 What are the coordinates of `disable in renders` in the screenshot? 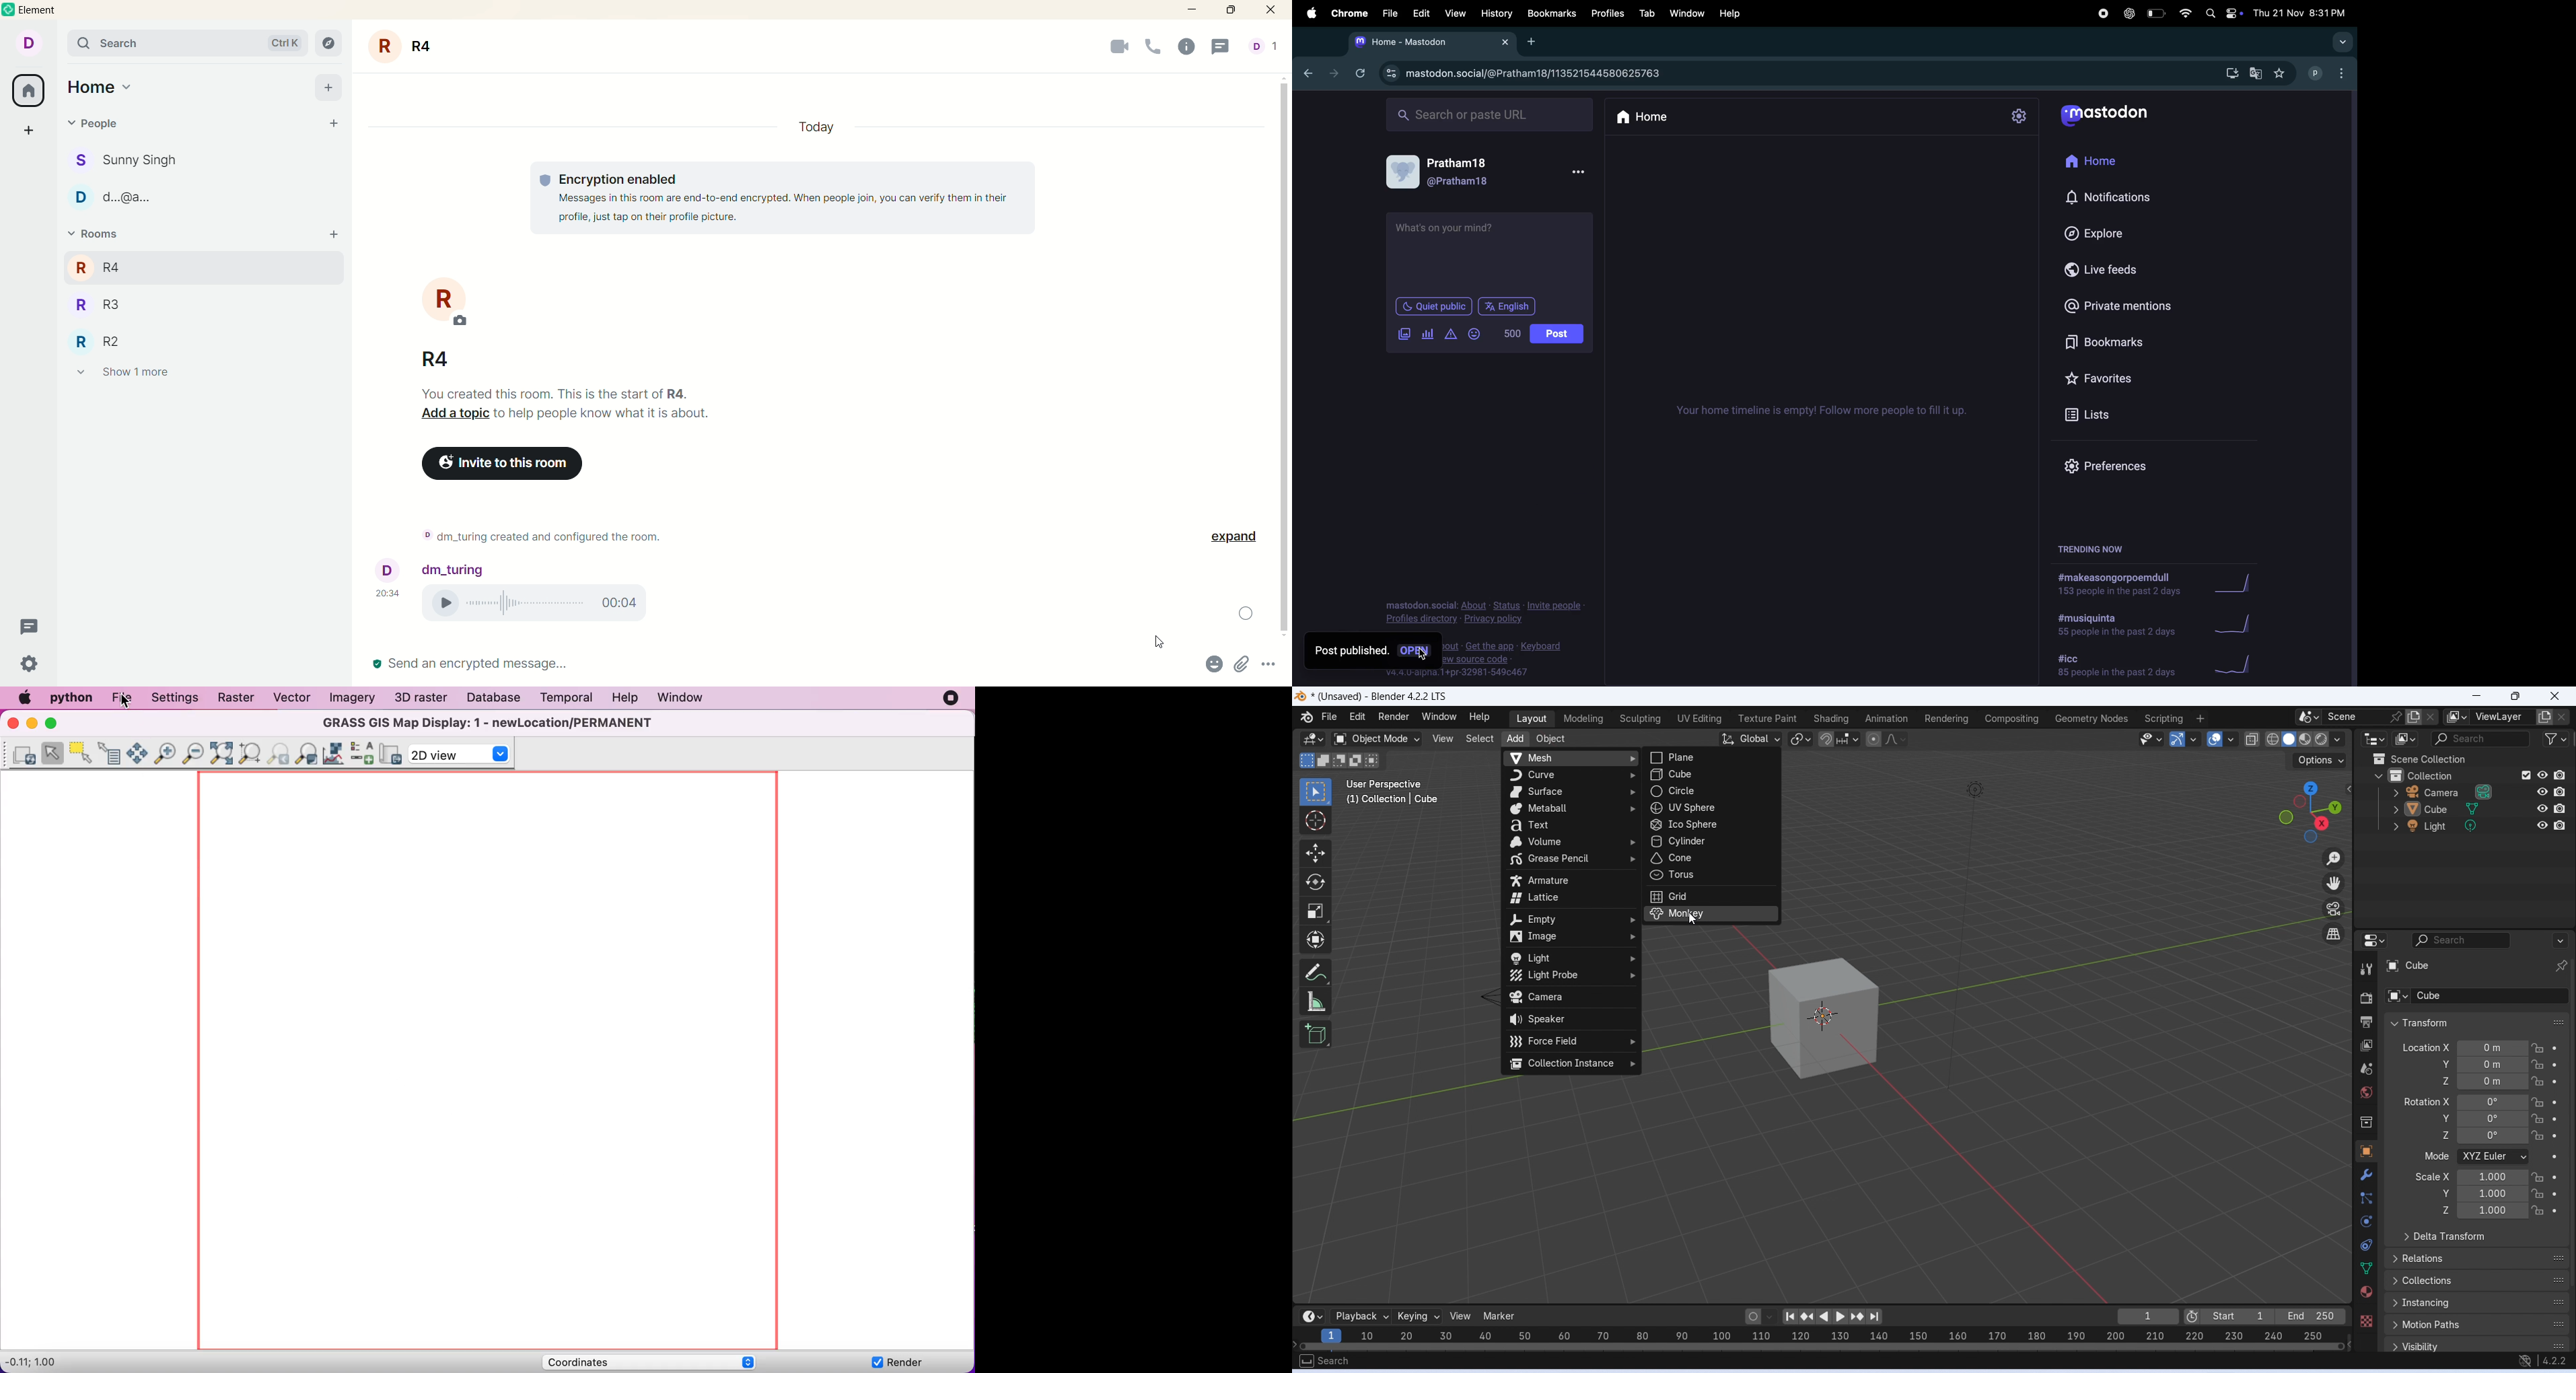 It's located at (2560, 792).